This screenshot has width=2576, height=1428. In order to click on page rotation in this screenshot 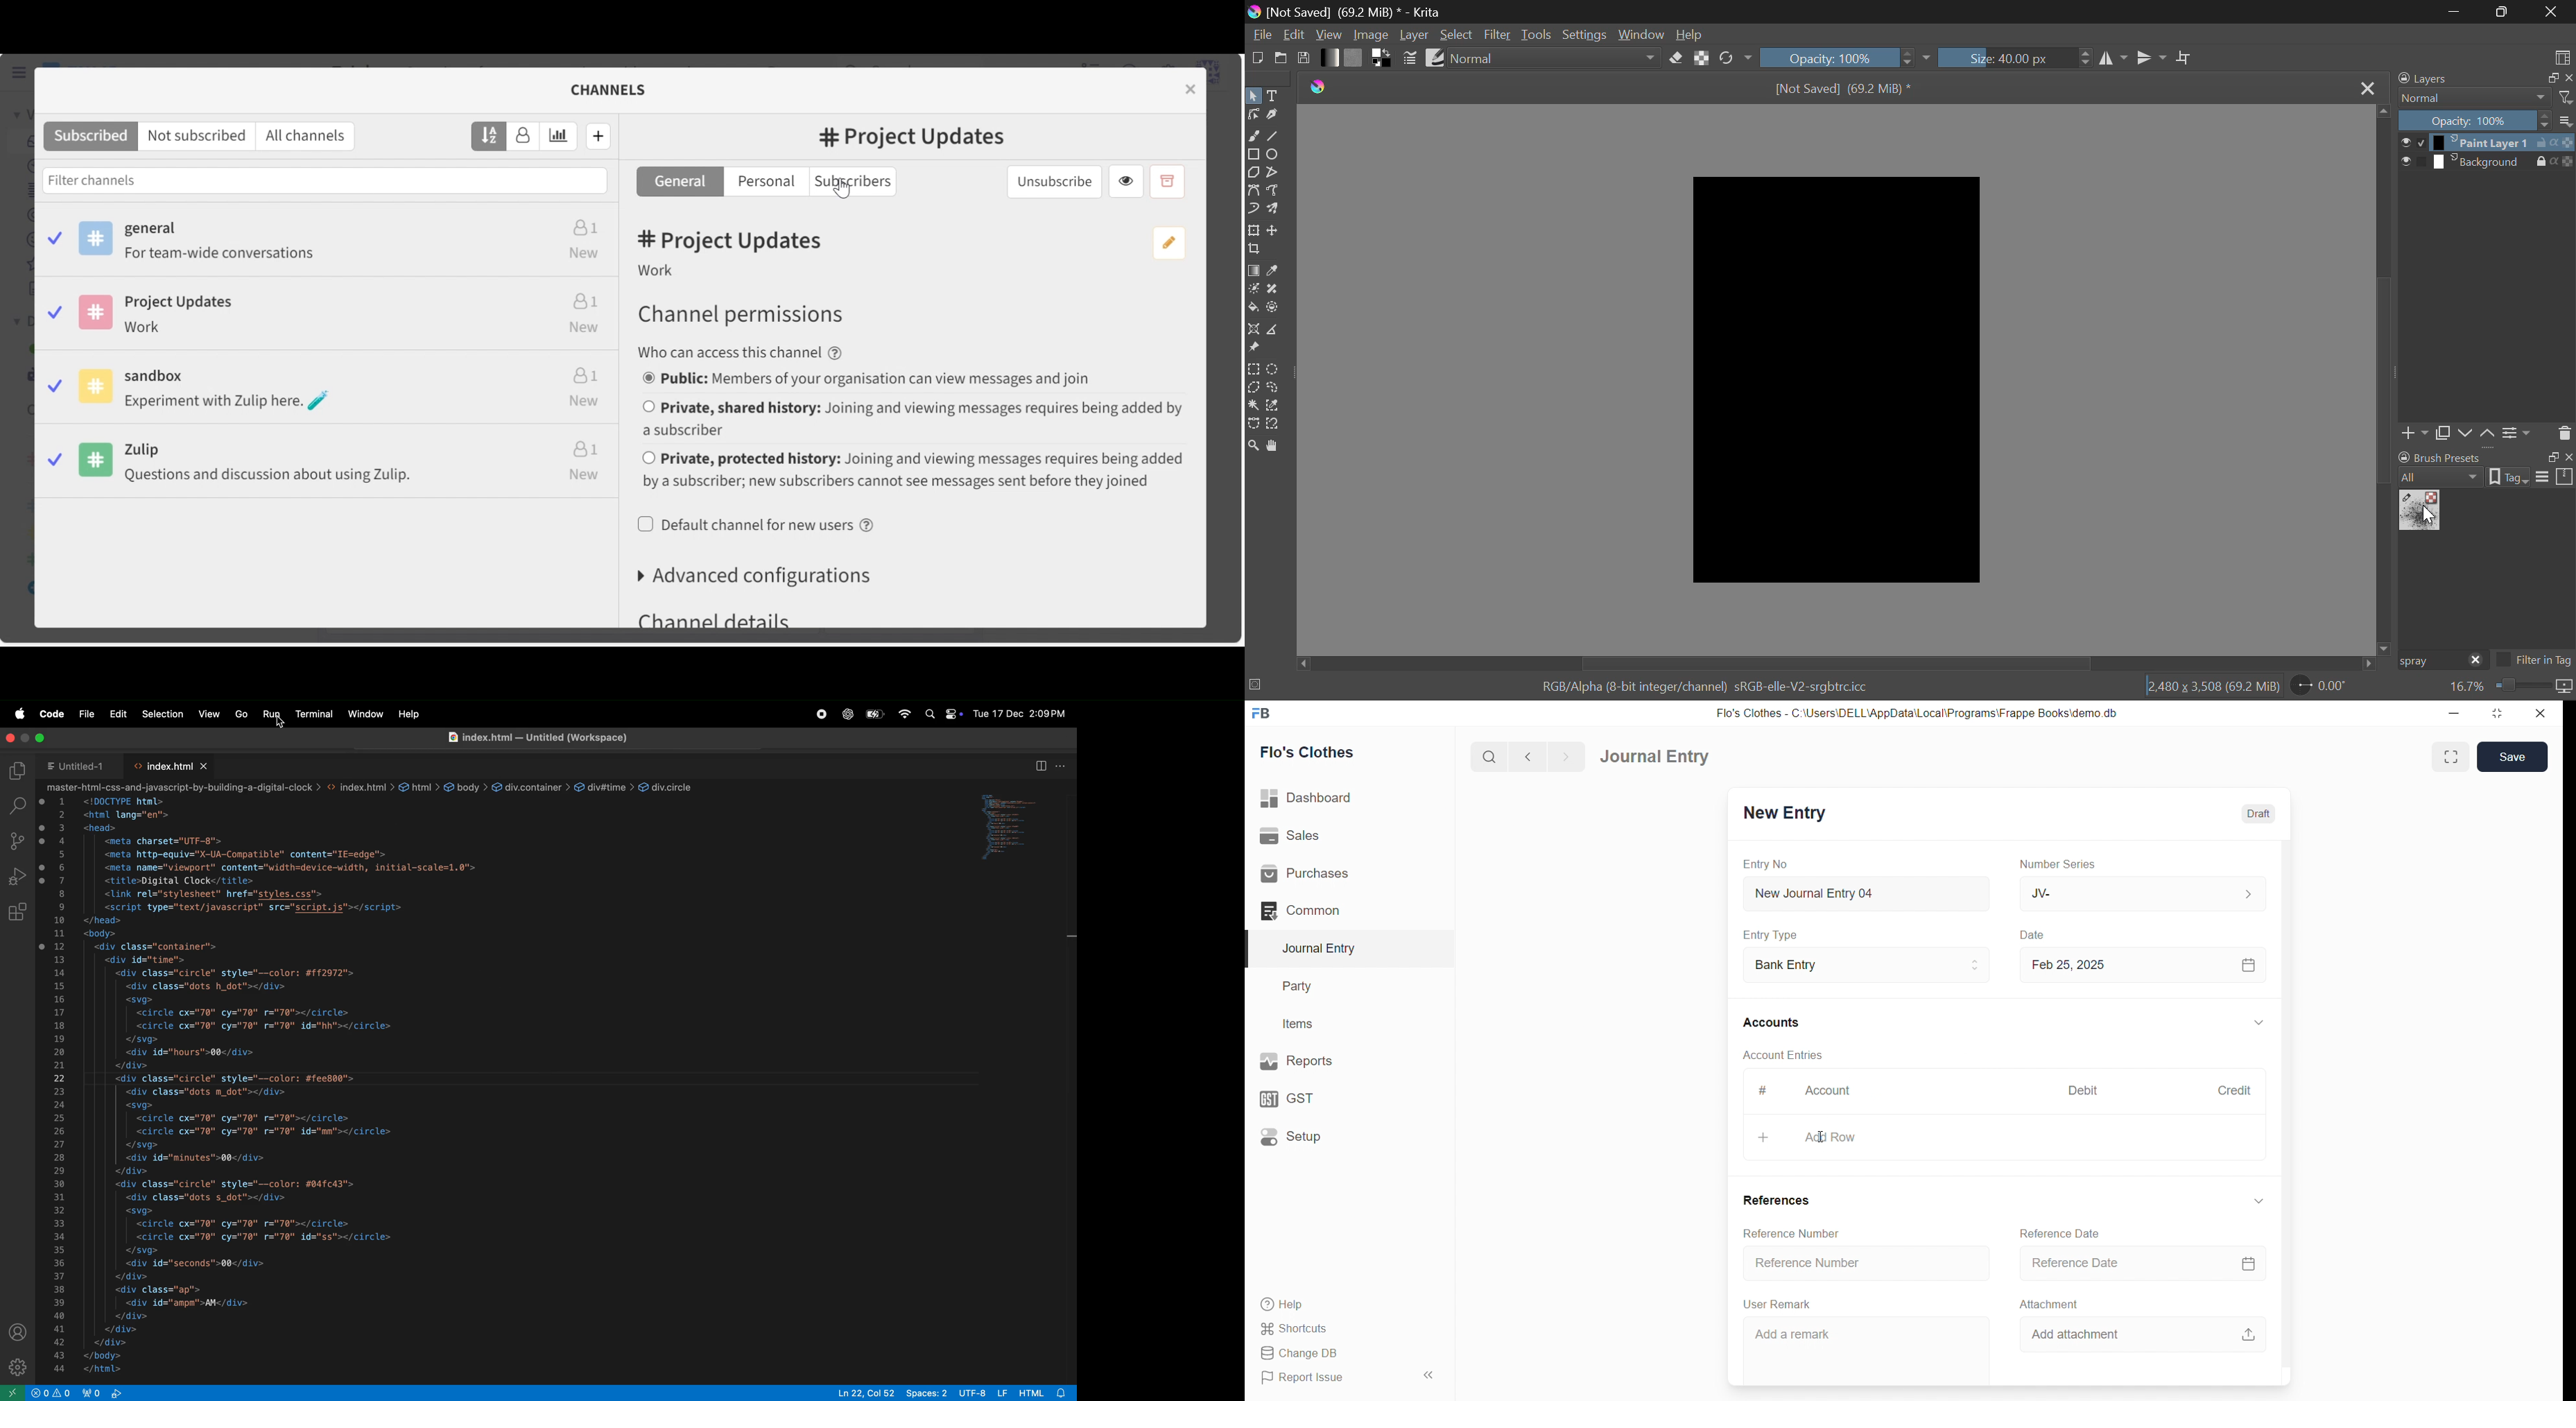, I will do `click(2320, 685)`.